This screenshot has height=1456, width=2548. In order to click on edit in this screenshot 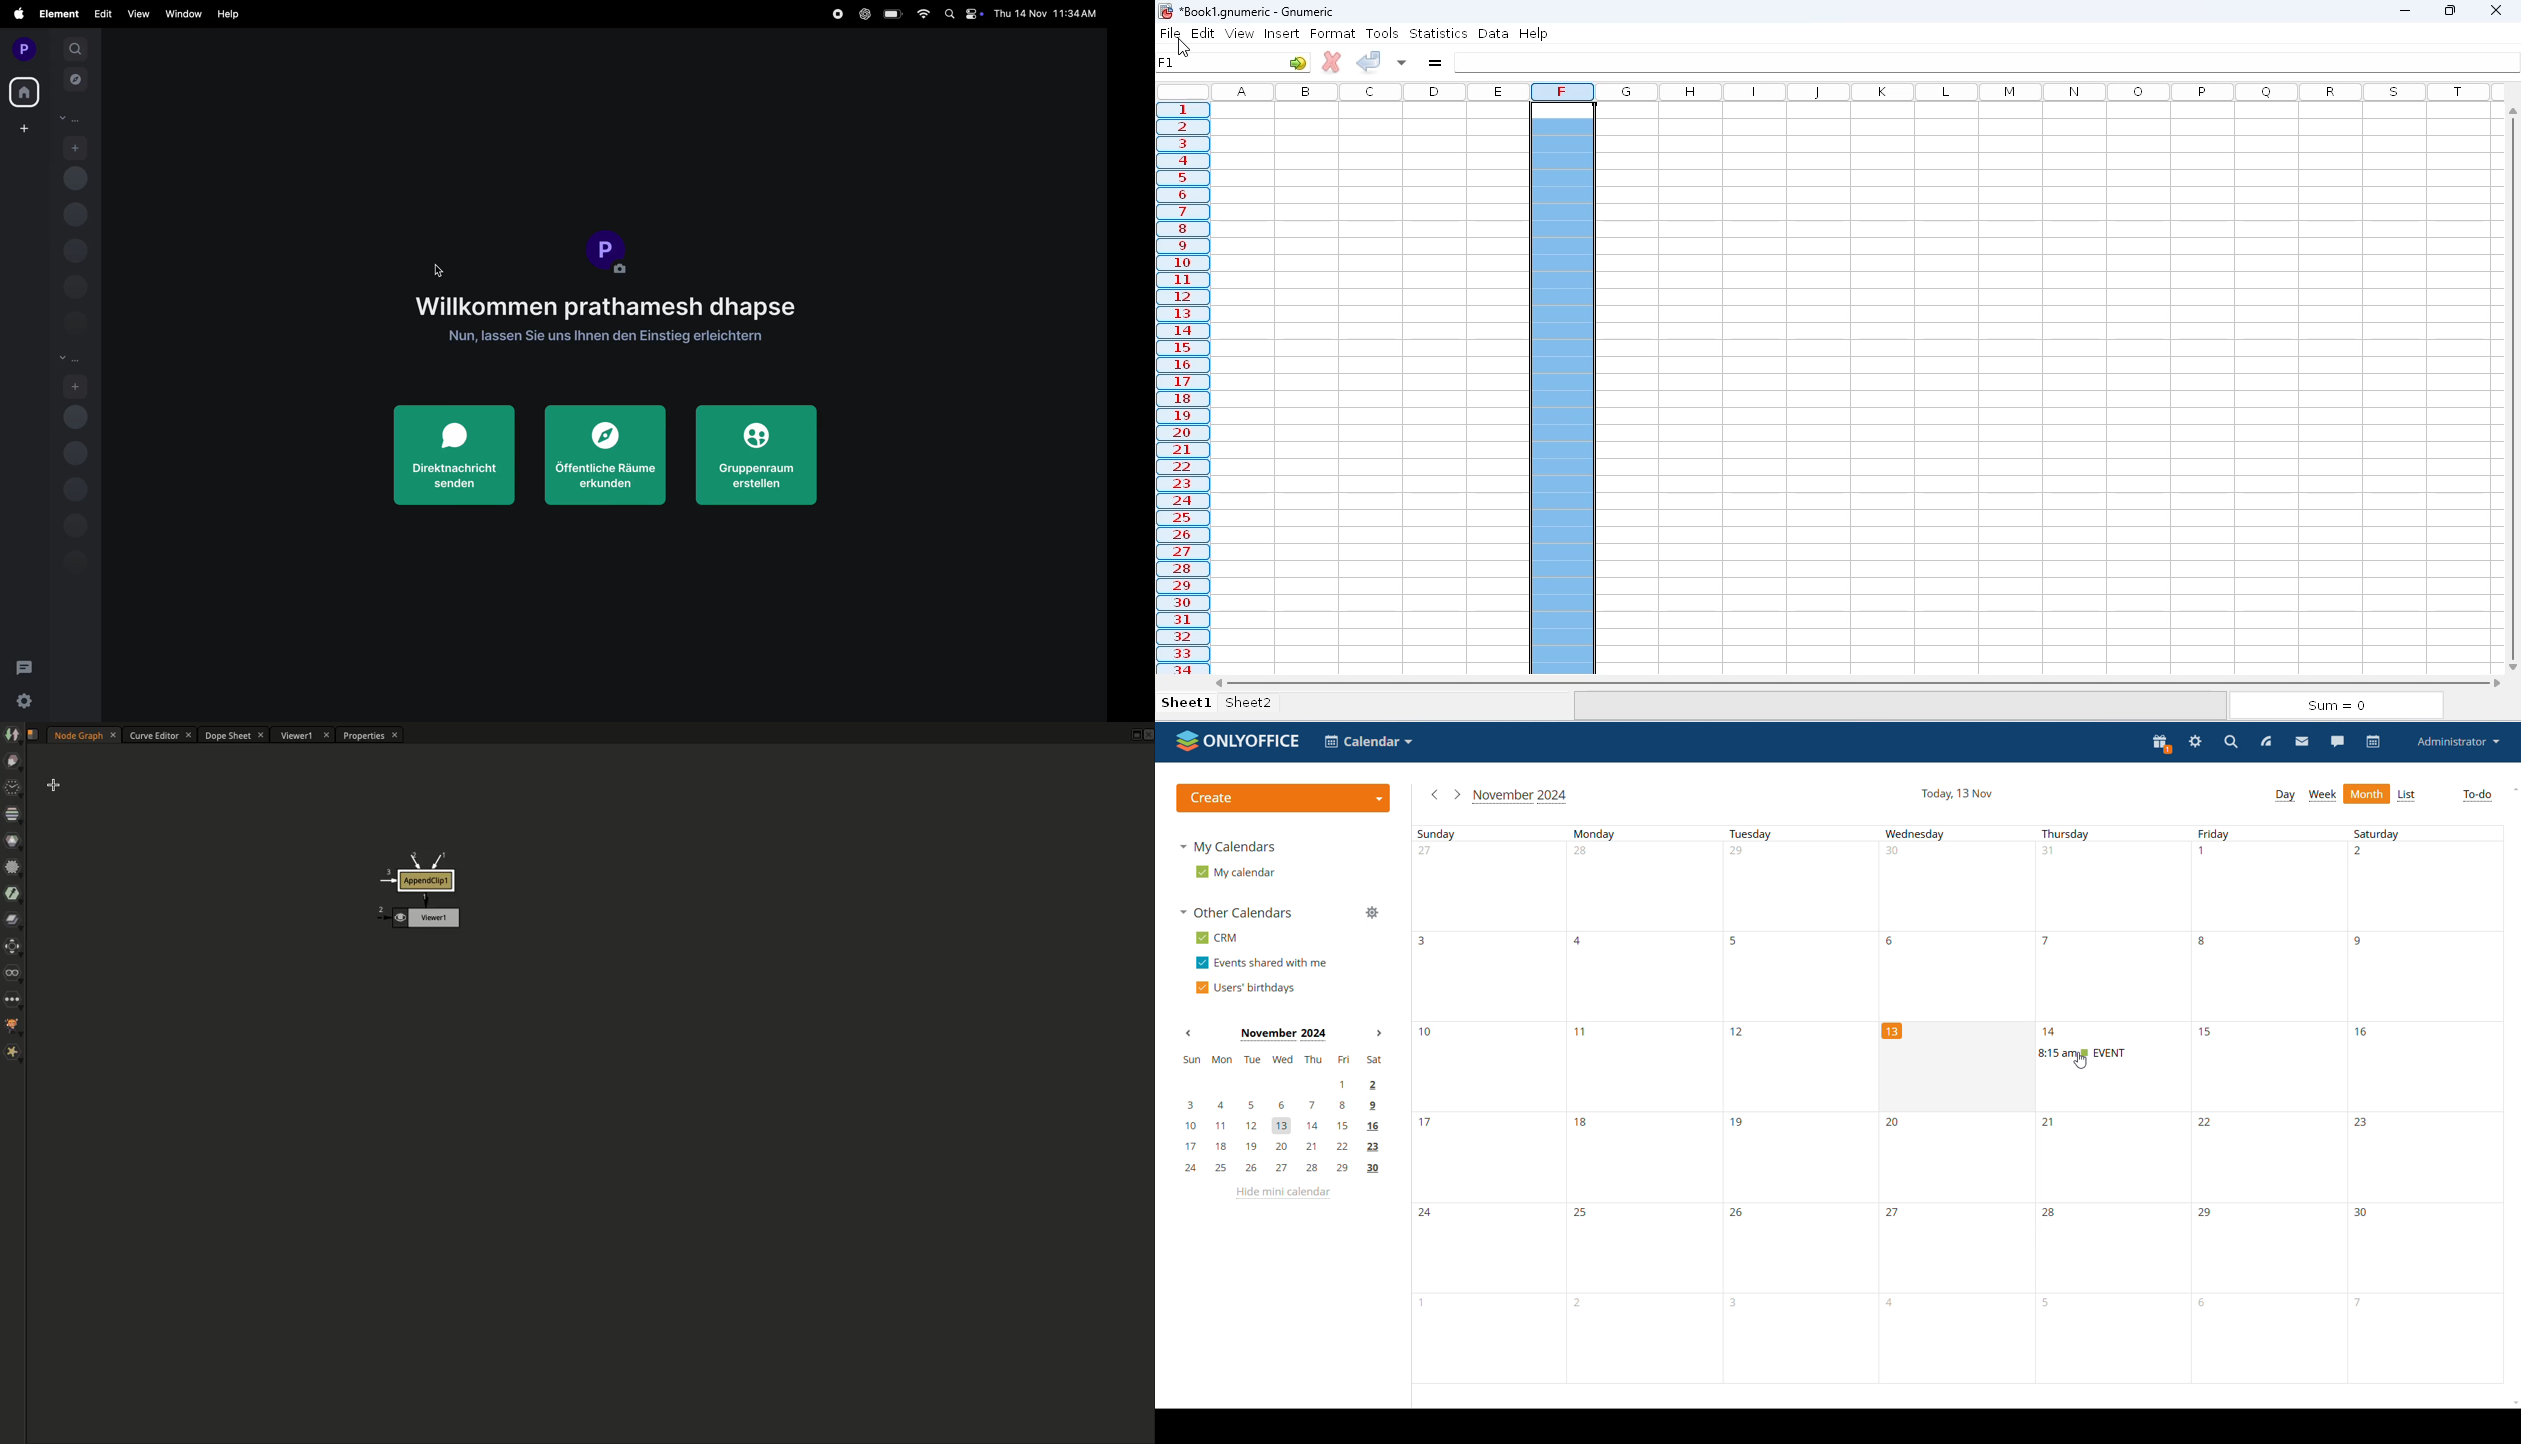, I will do `click(103, 14)`.